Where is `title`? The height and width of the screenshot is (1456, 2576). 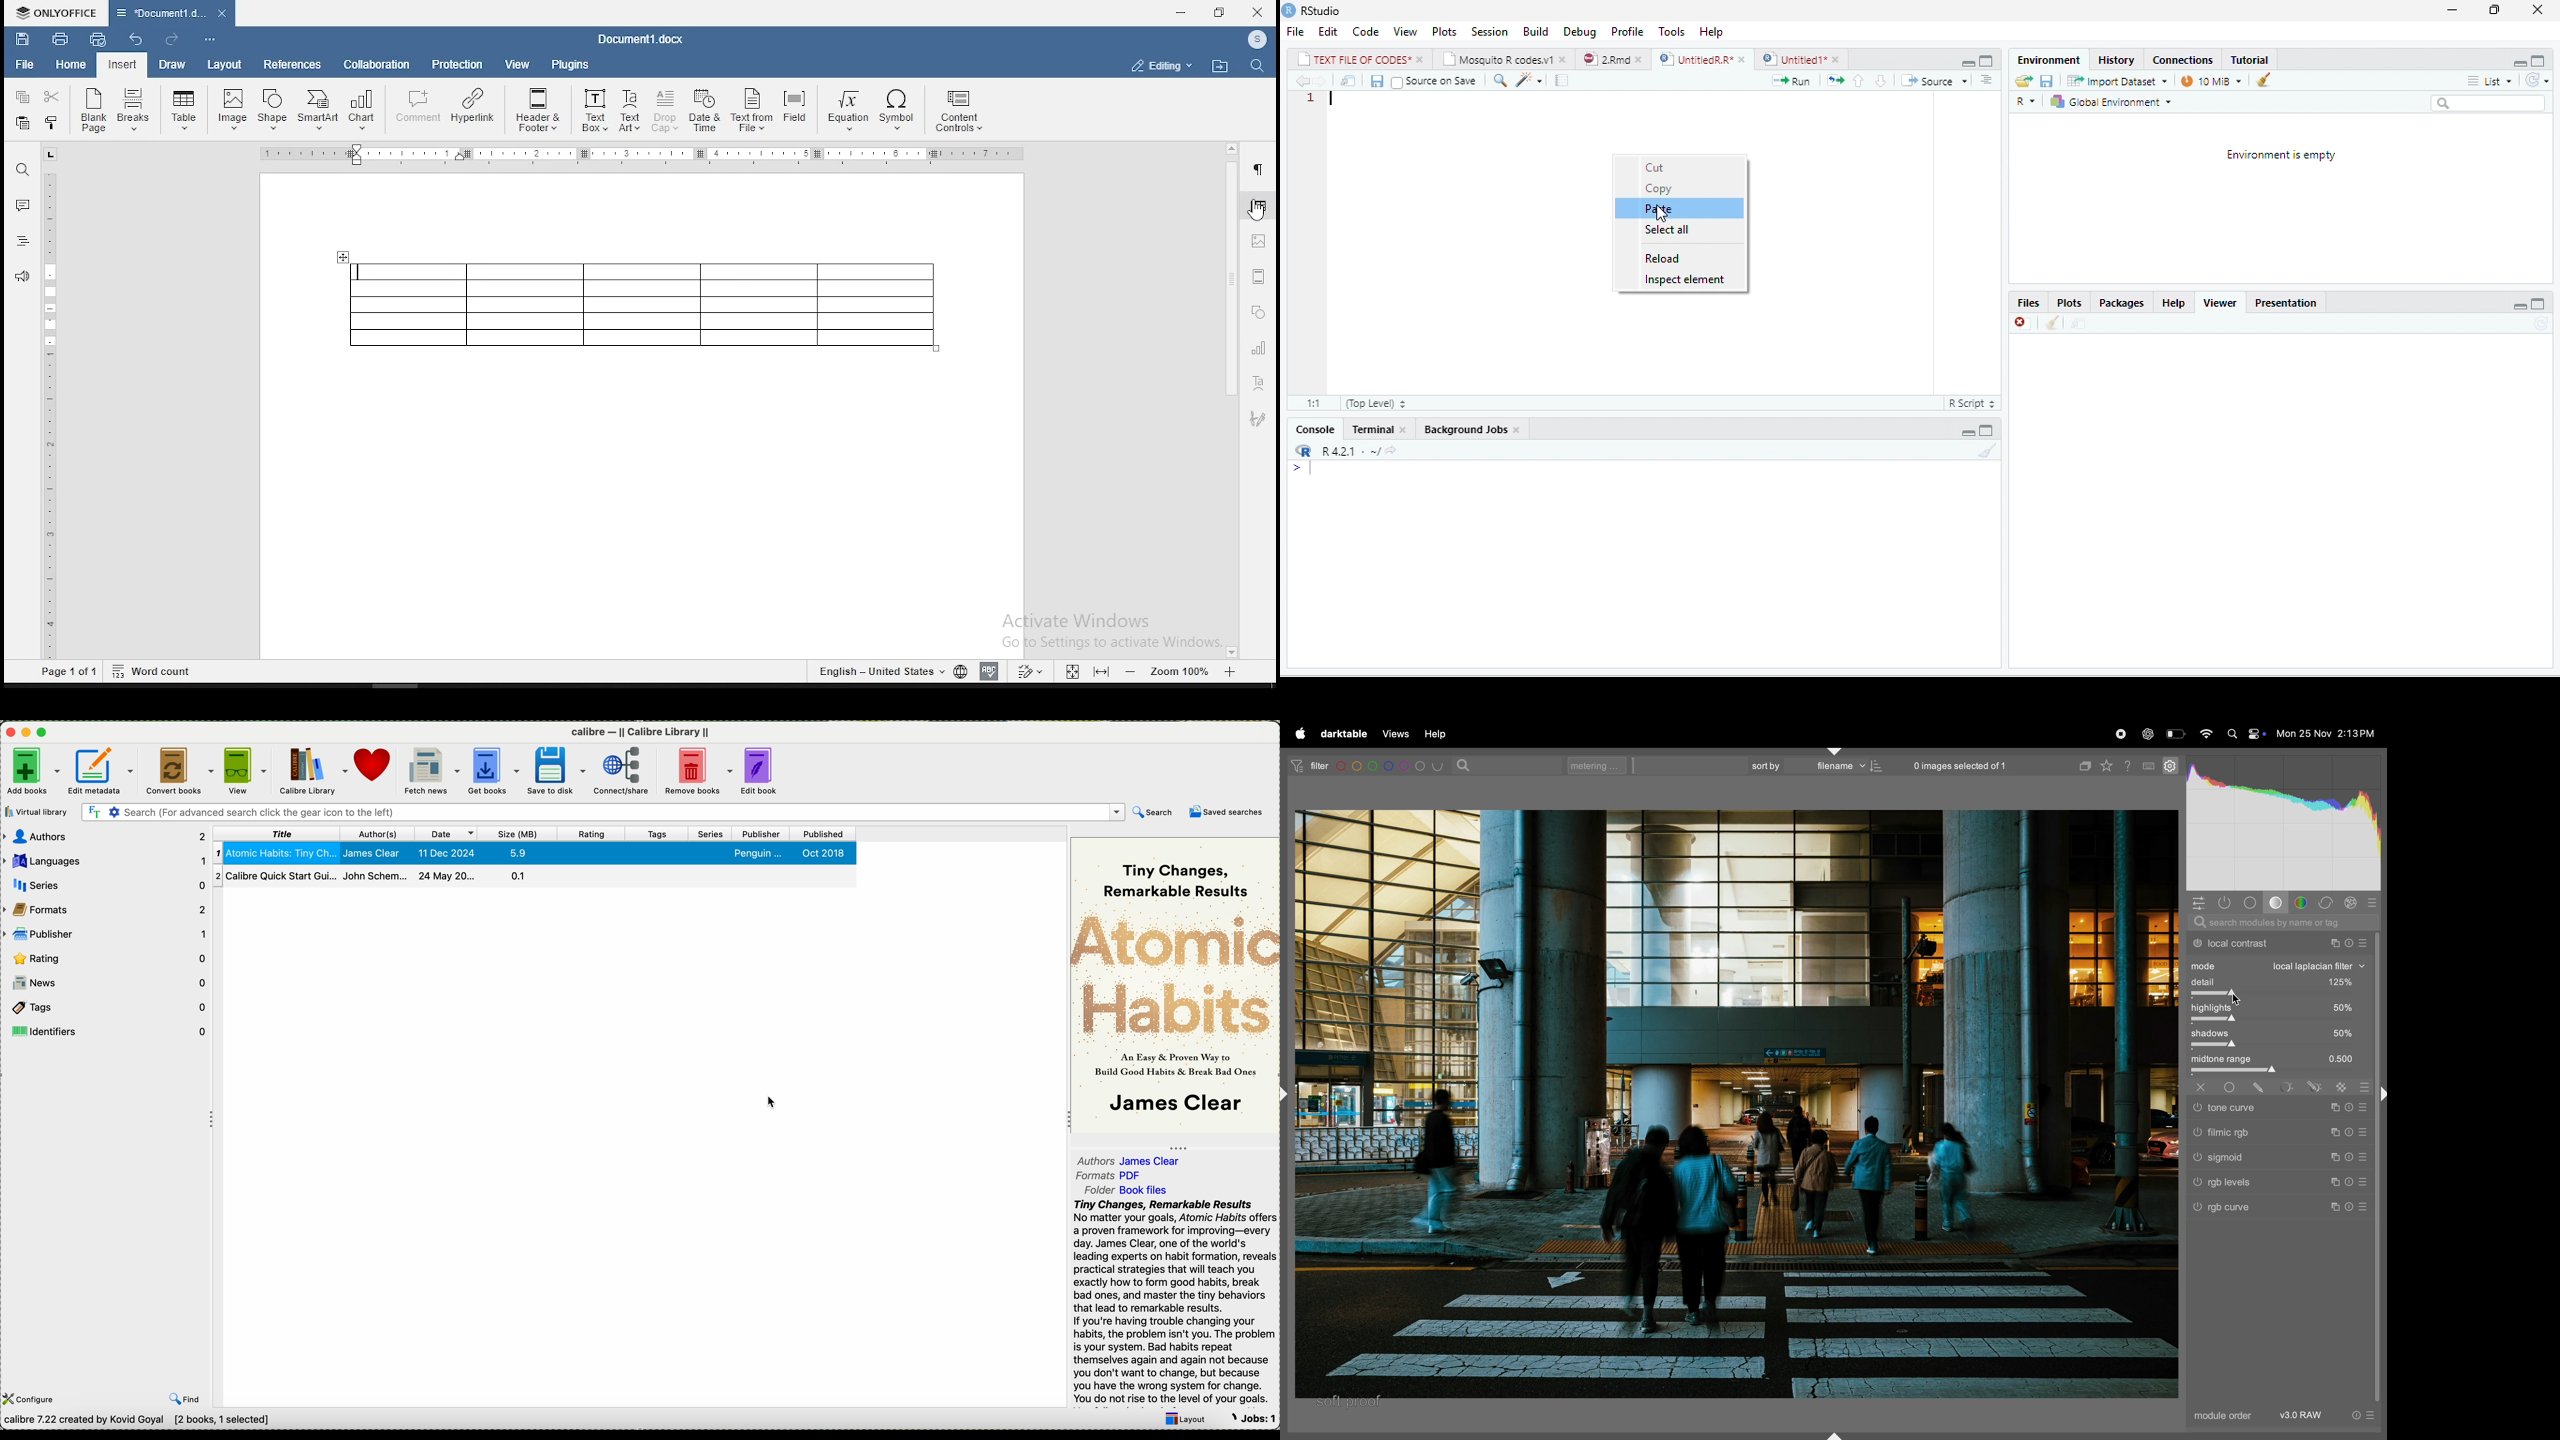 title is located at coordinates (280, 833).